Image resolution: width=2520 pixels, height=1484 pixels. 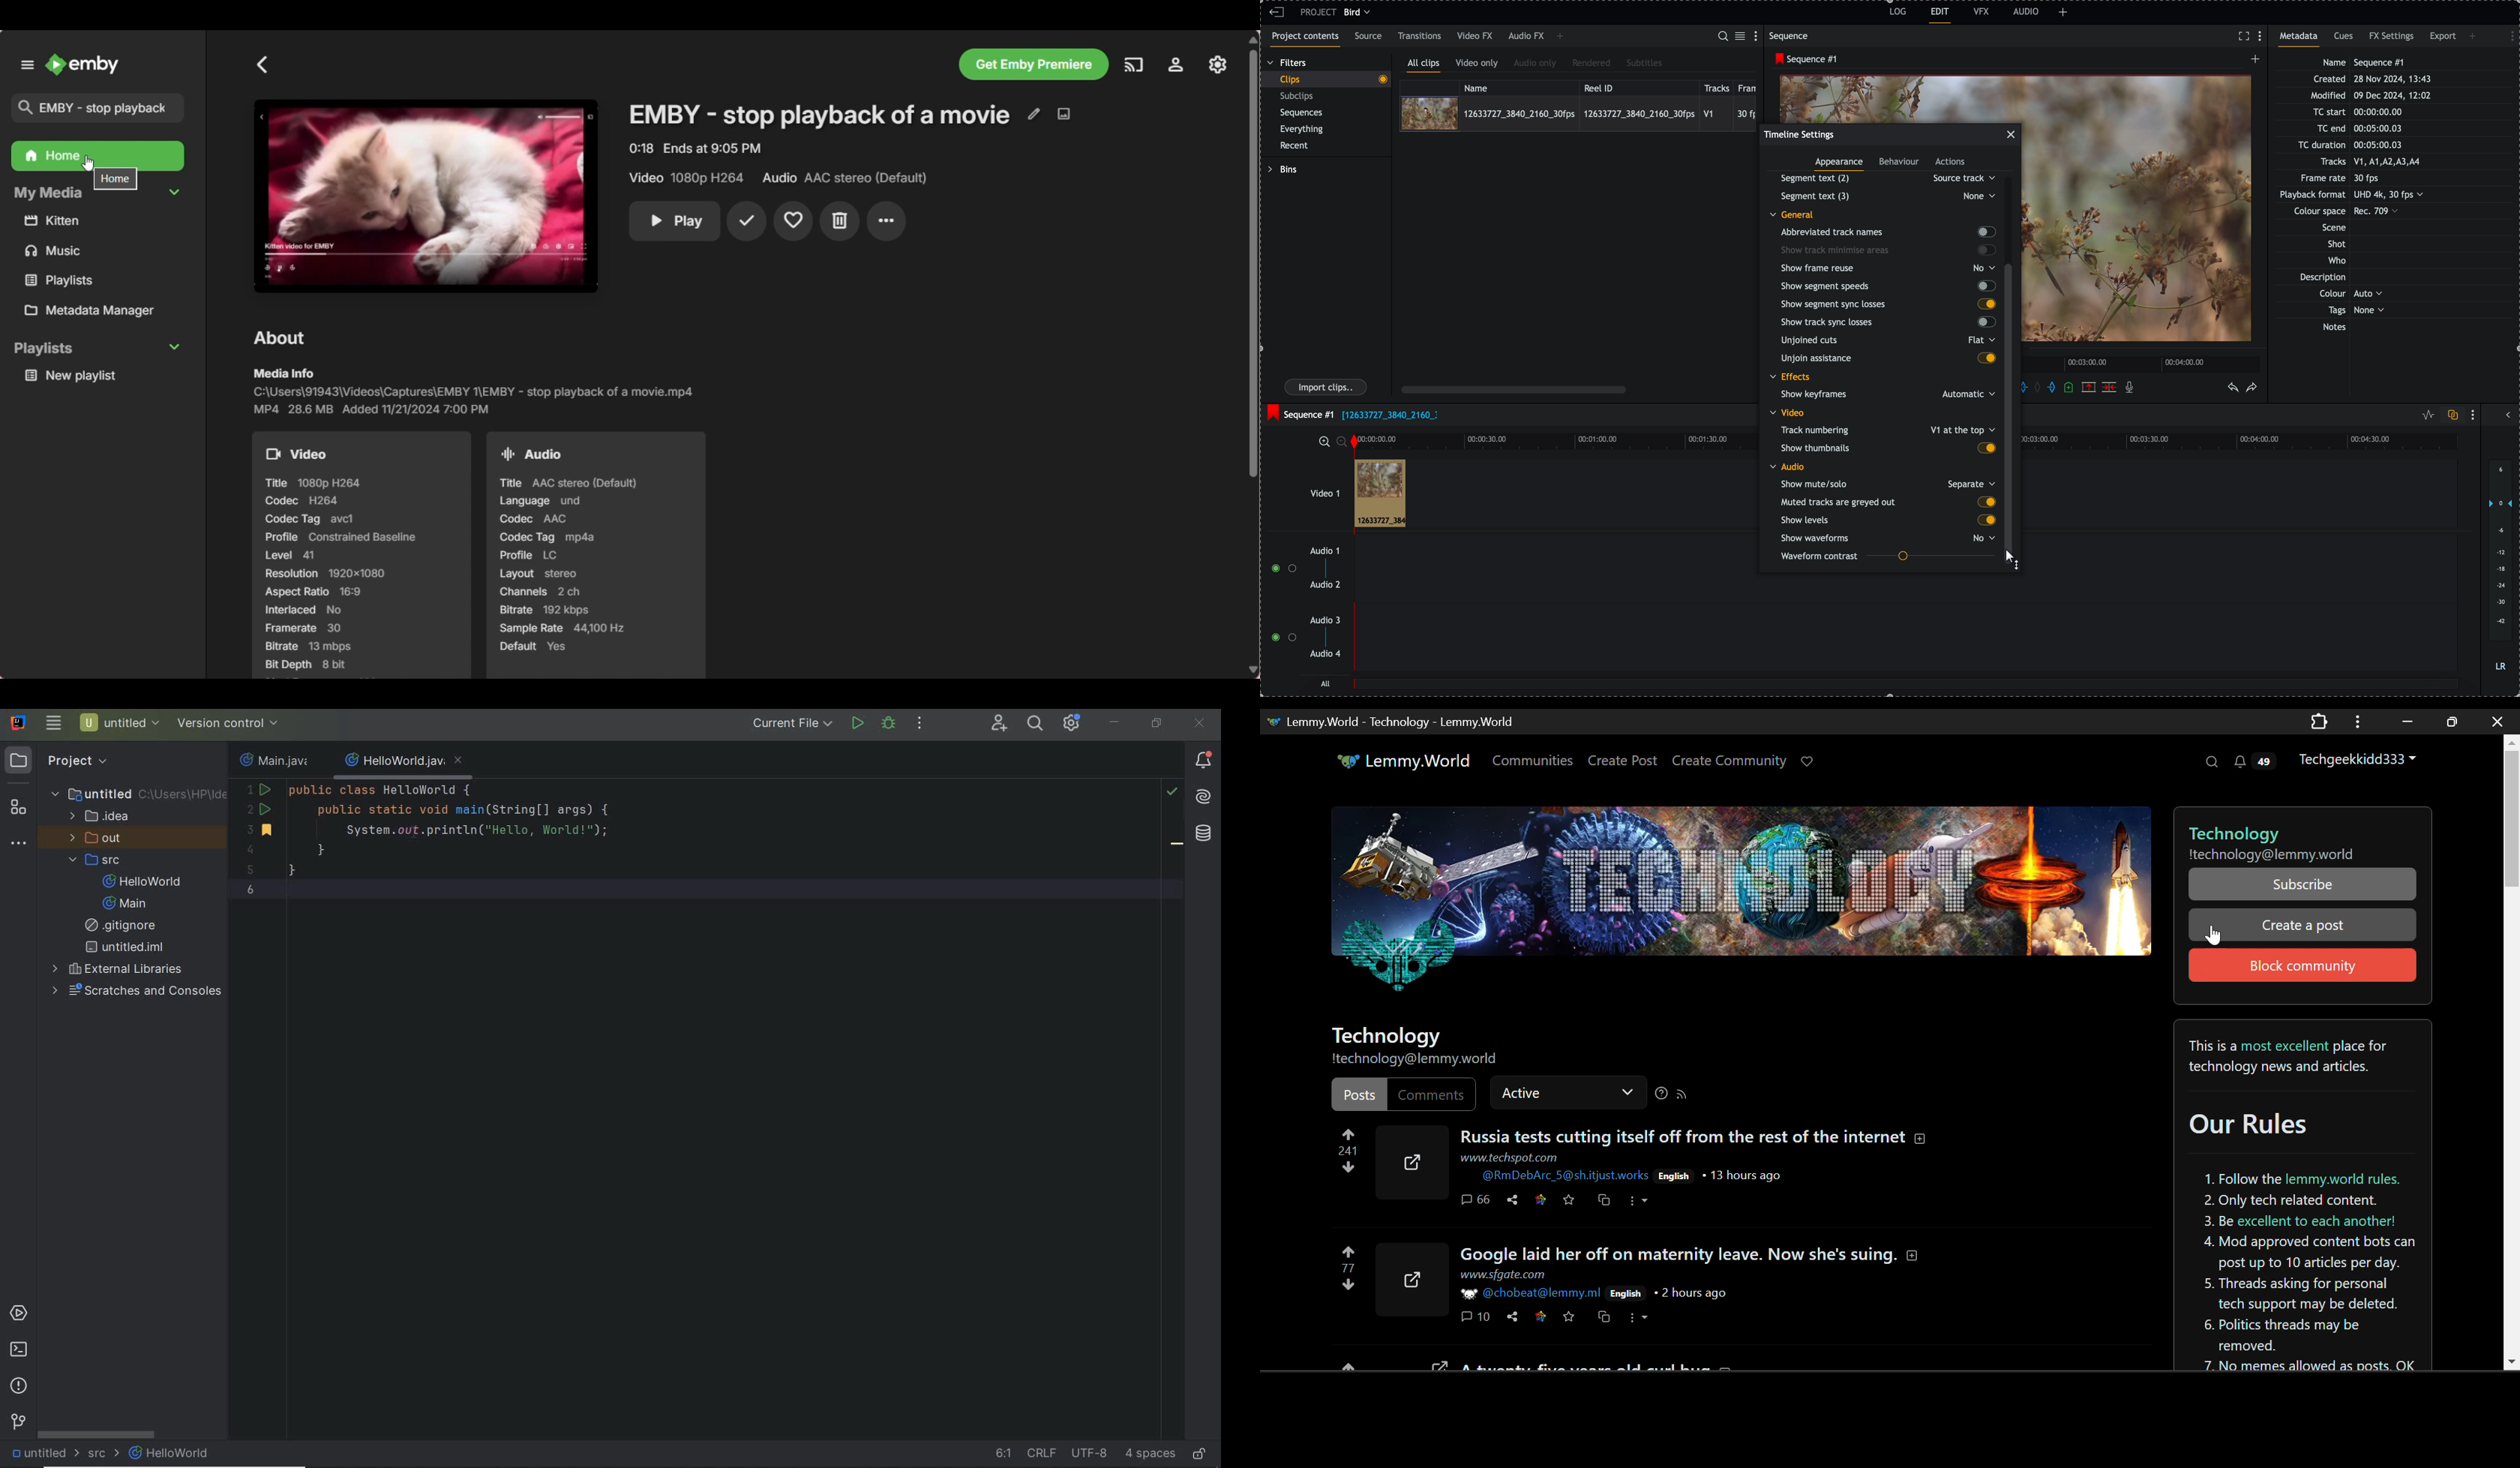 What do you see at coordinates (1660, 1093) in the screenshot?
I see `Sorting Help` at bounding box center [1660, 1093].